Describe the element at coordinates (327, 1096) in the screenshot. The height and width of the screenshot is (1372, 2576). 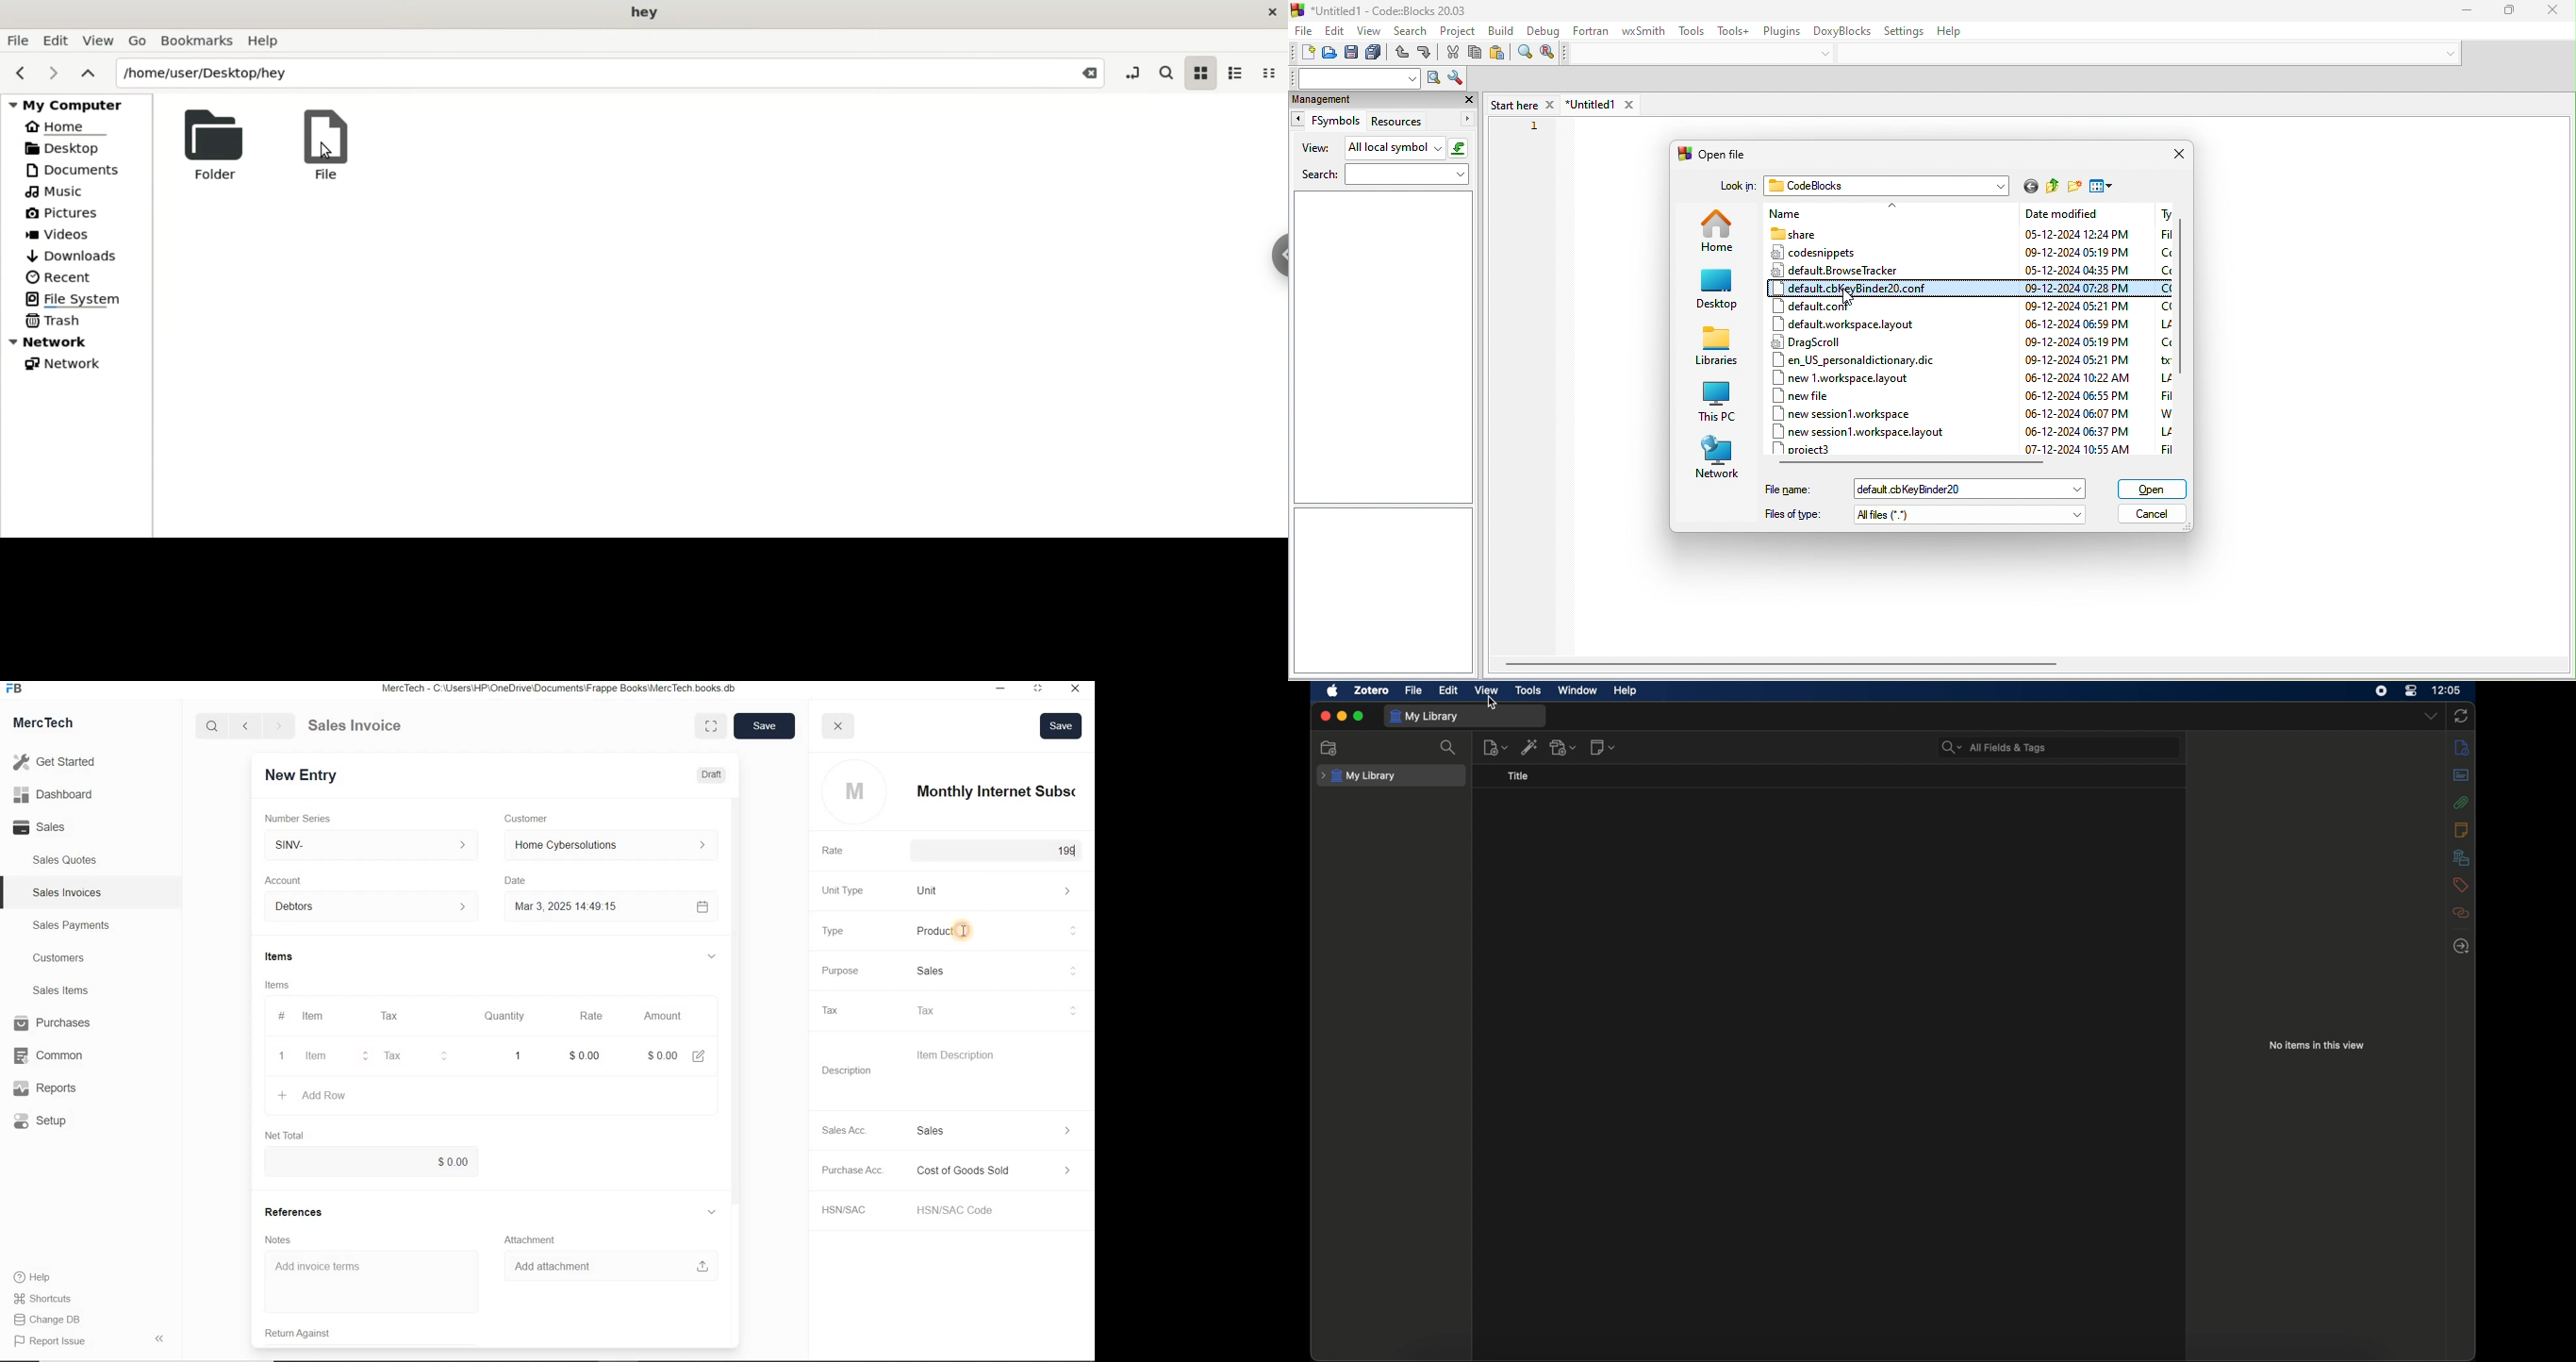
I see `+ Add Row` at that location.